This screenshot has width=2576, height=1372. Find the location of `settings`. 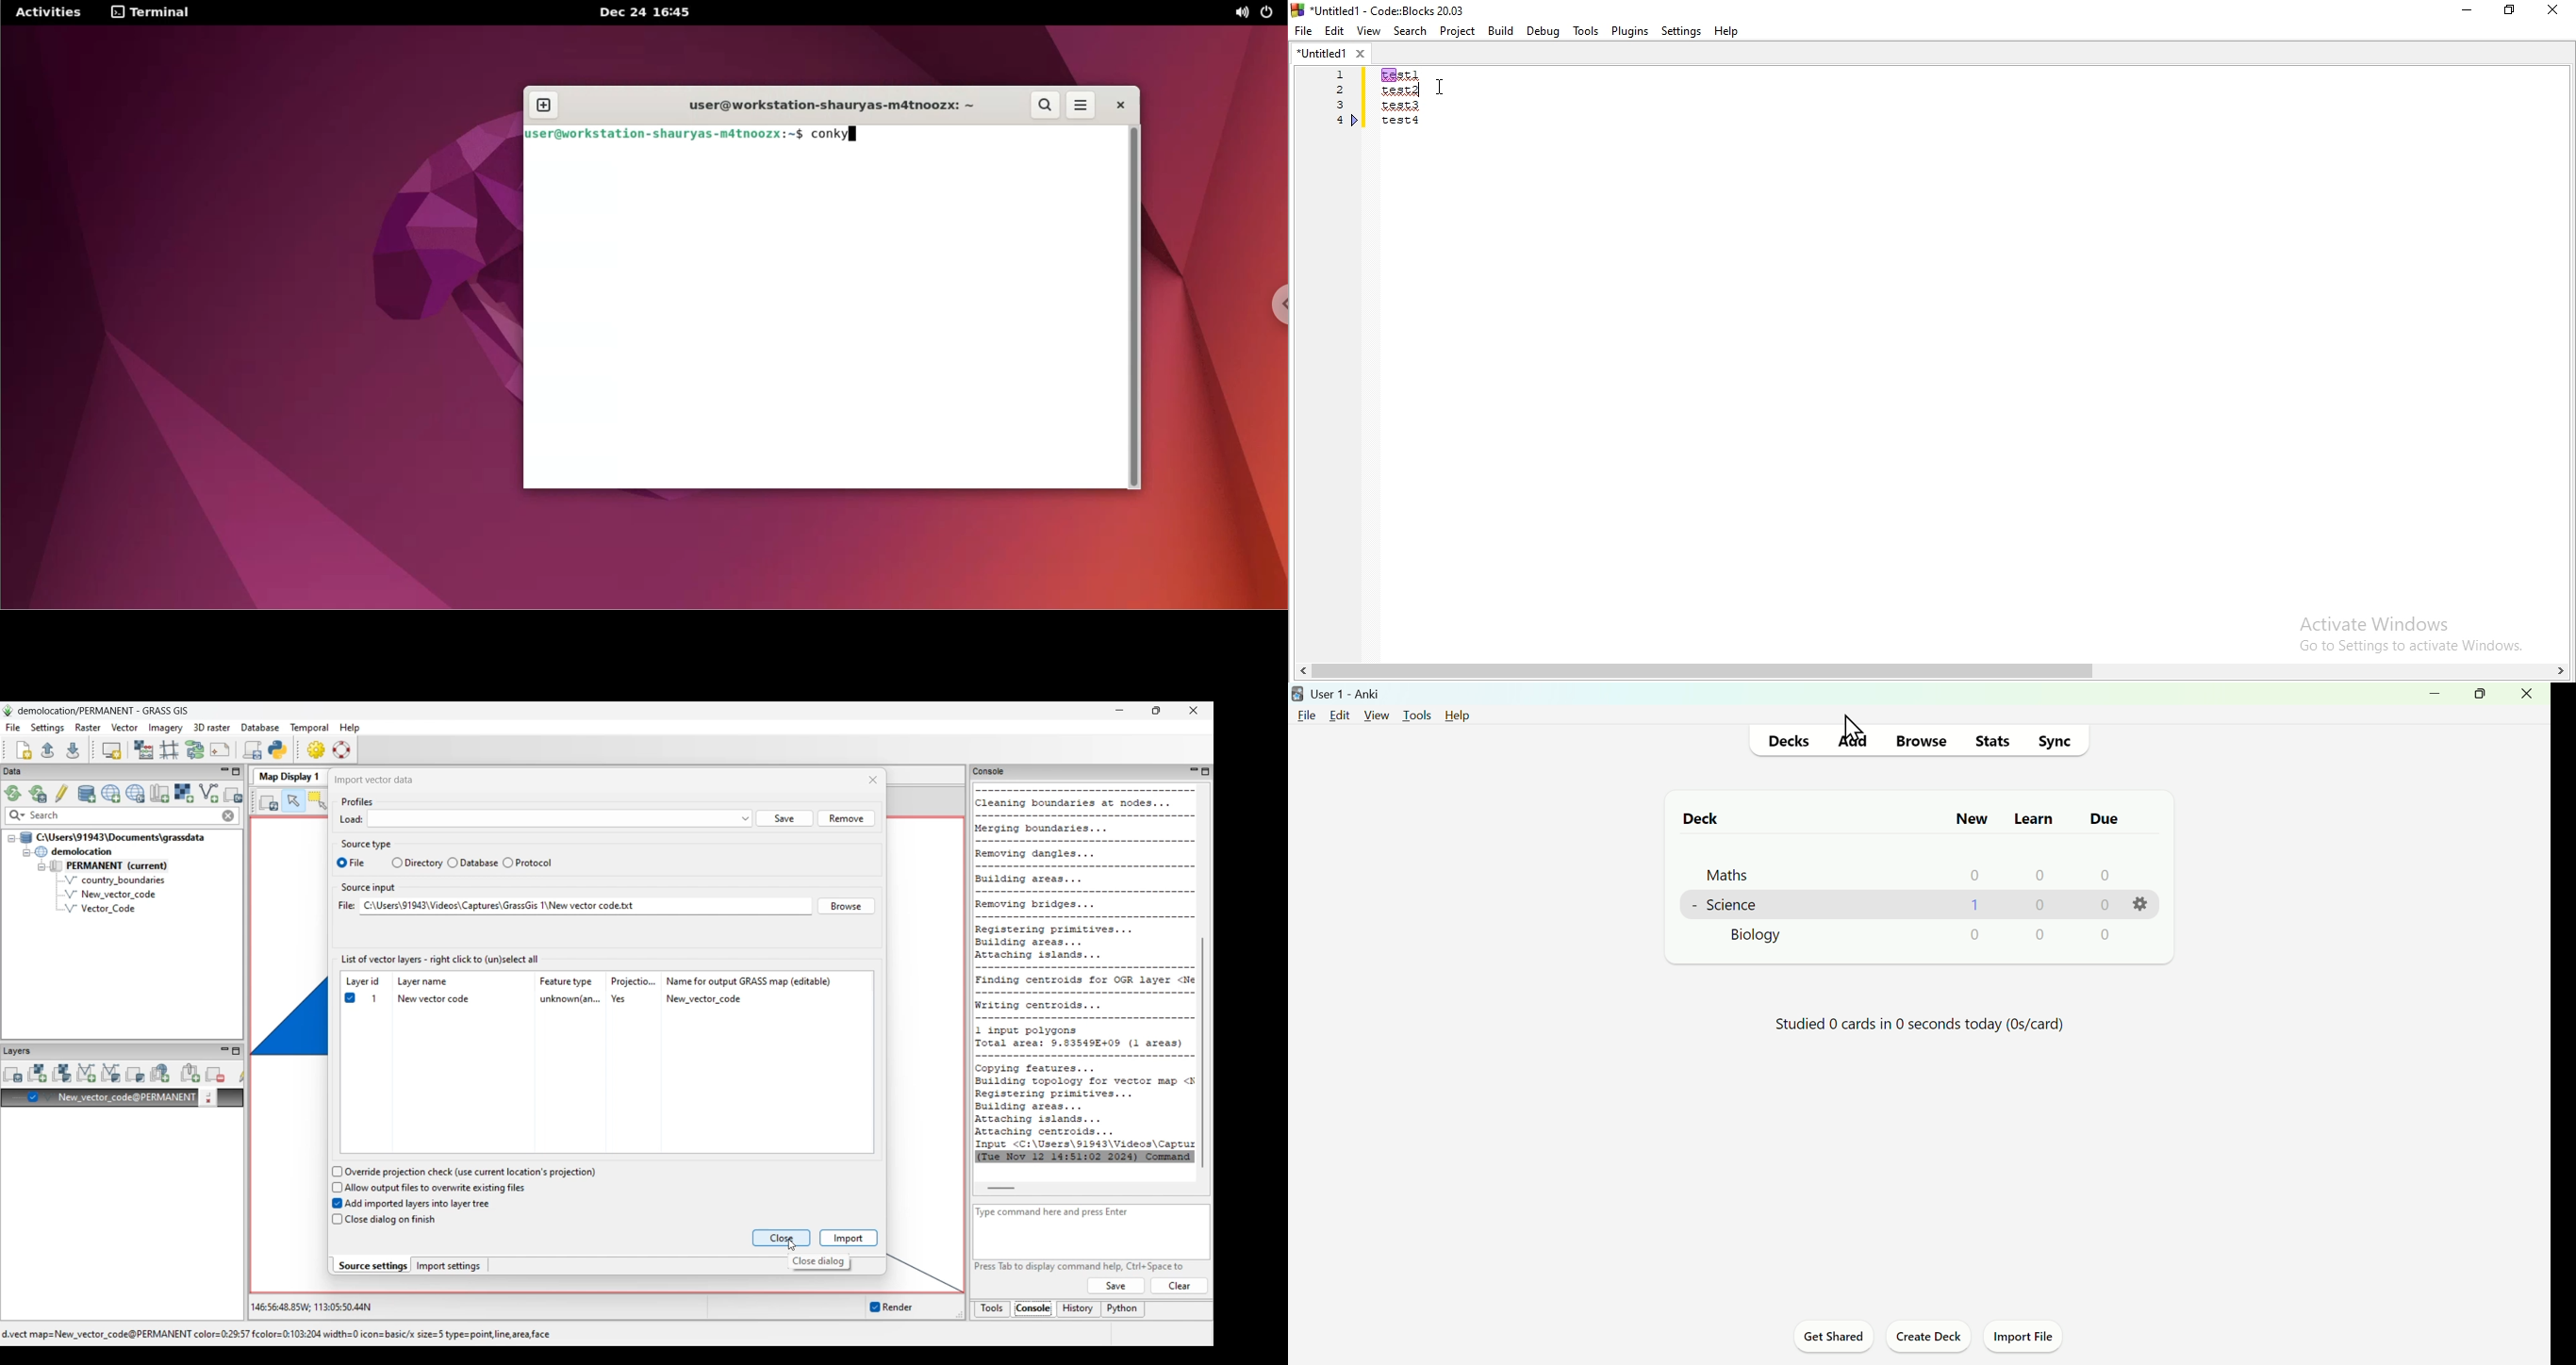

settings is located at coordinates (2140, 909).